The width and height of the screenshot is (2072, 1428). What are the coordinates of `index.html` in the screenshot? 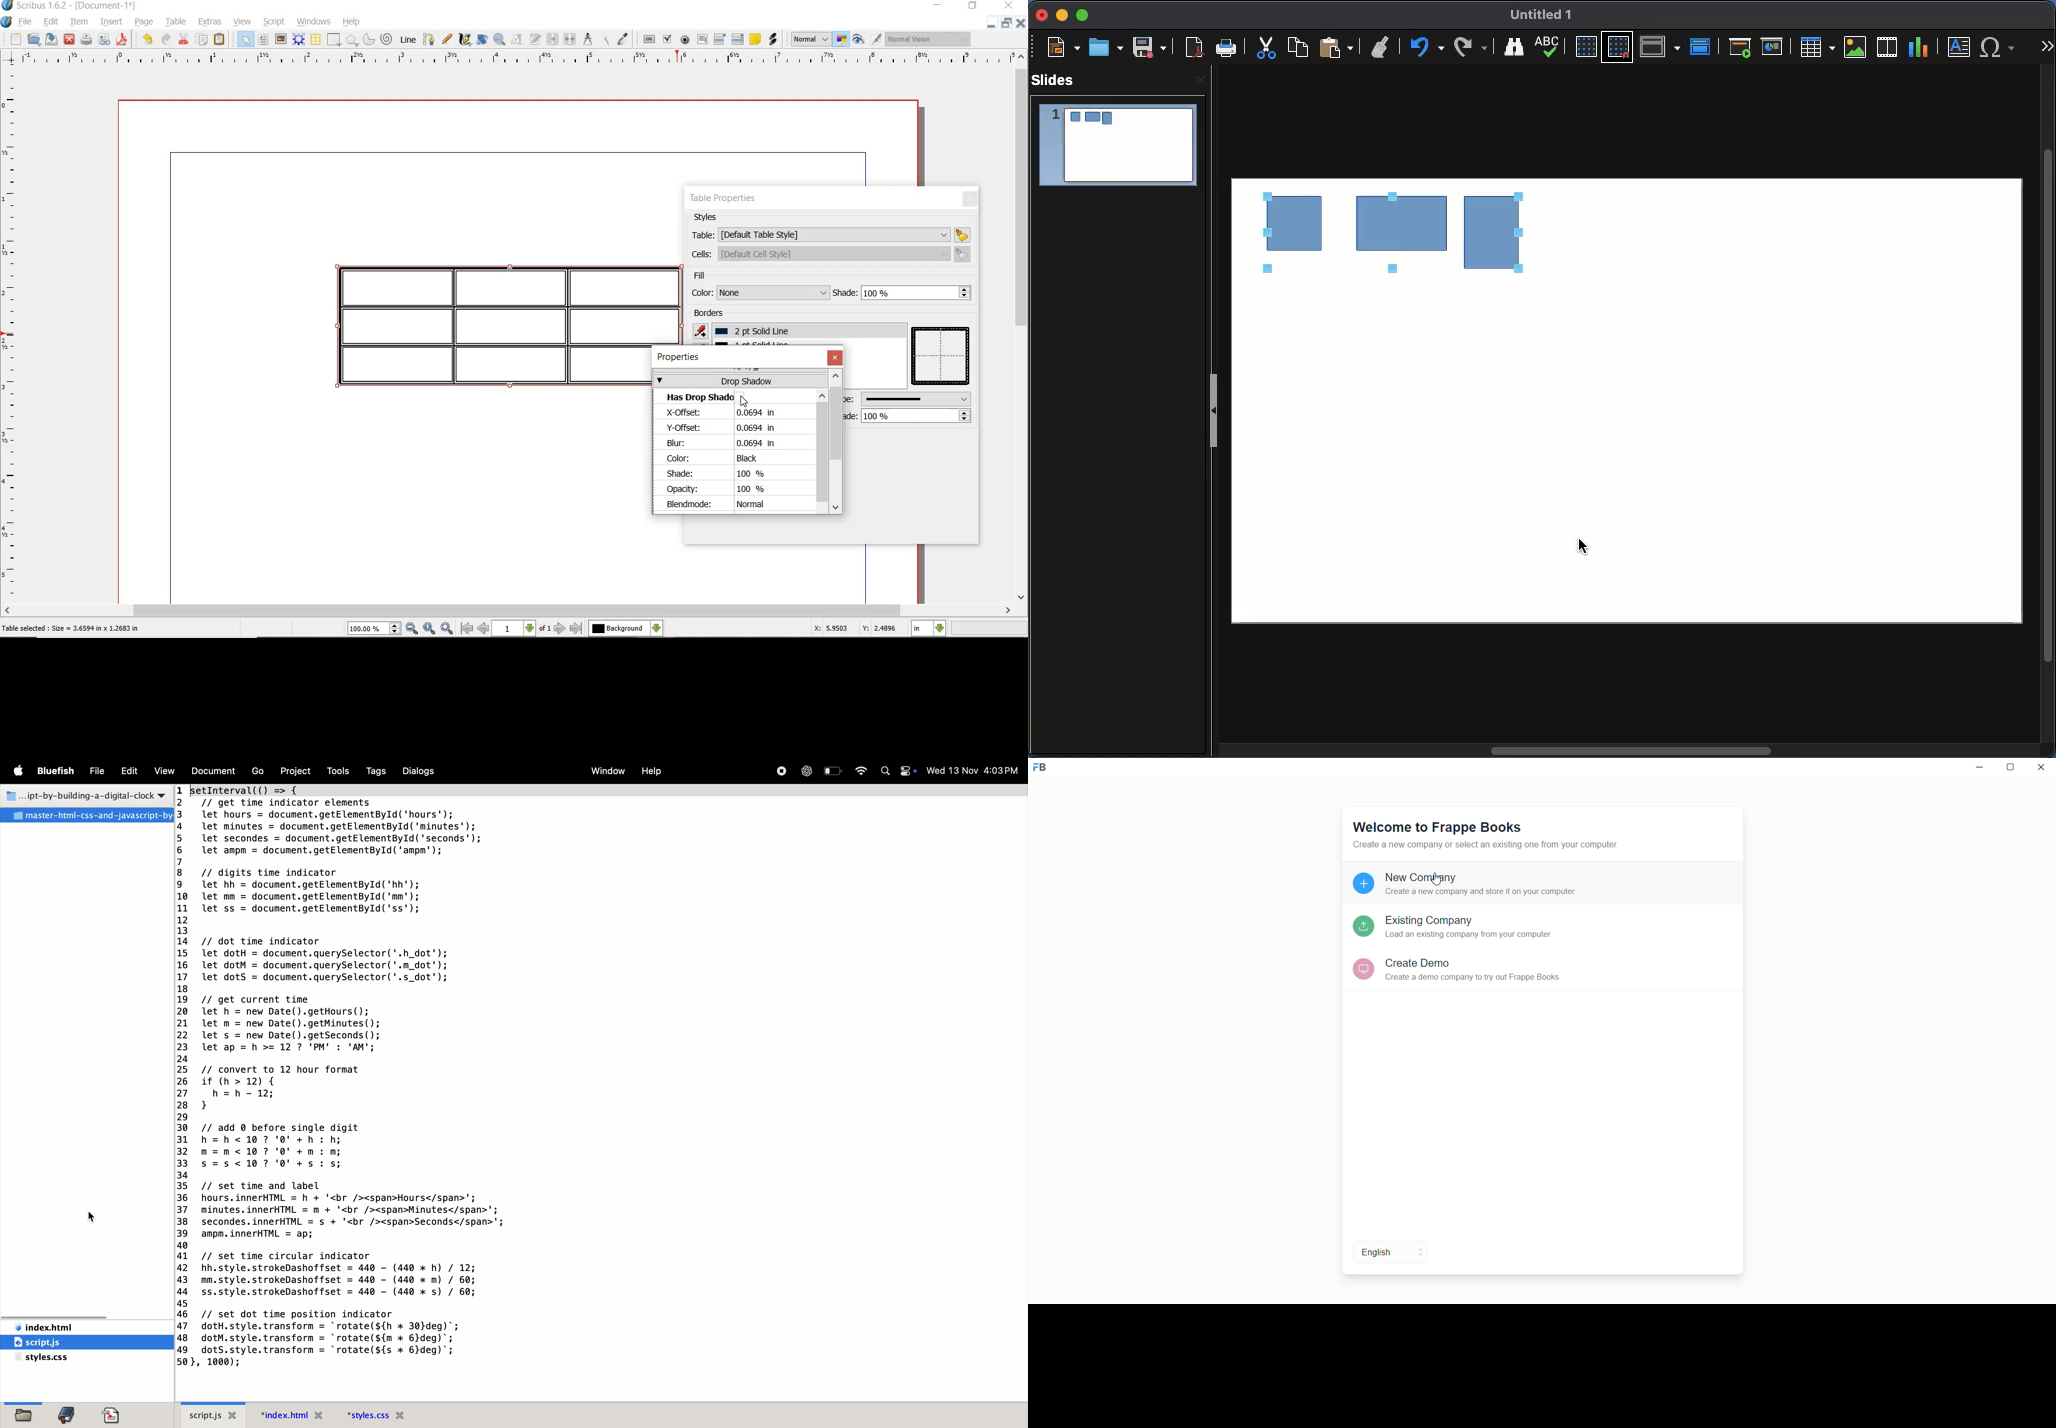 It's located at (293, 1418).